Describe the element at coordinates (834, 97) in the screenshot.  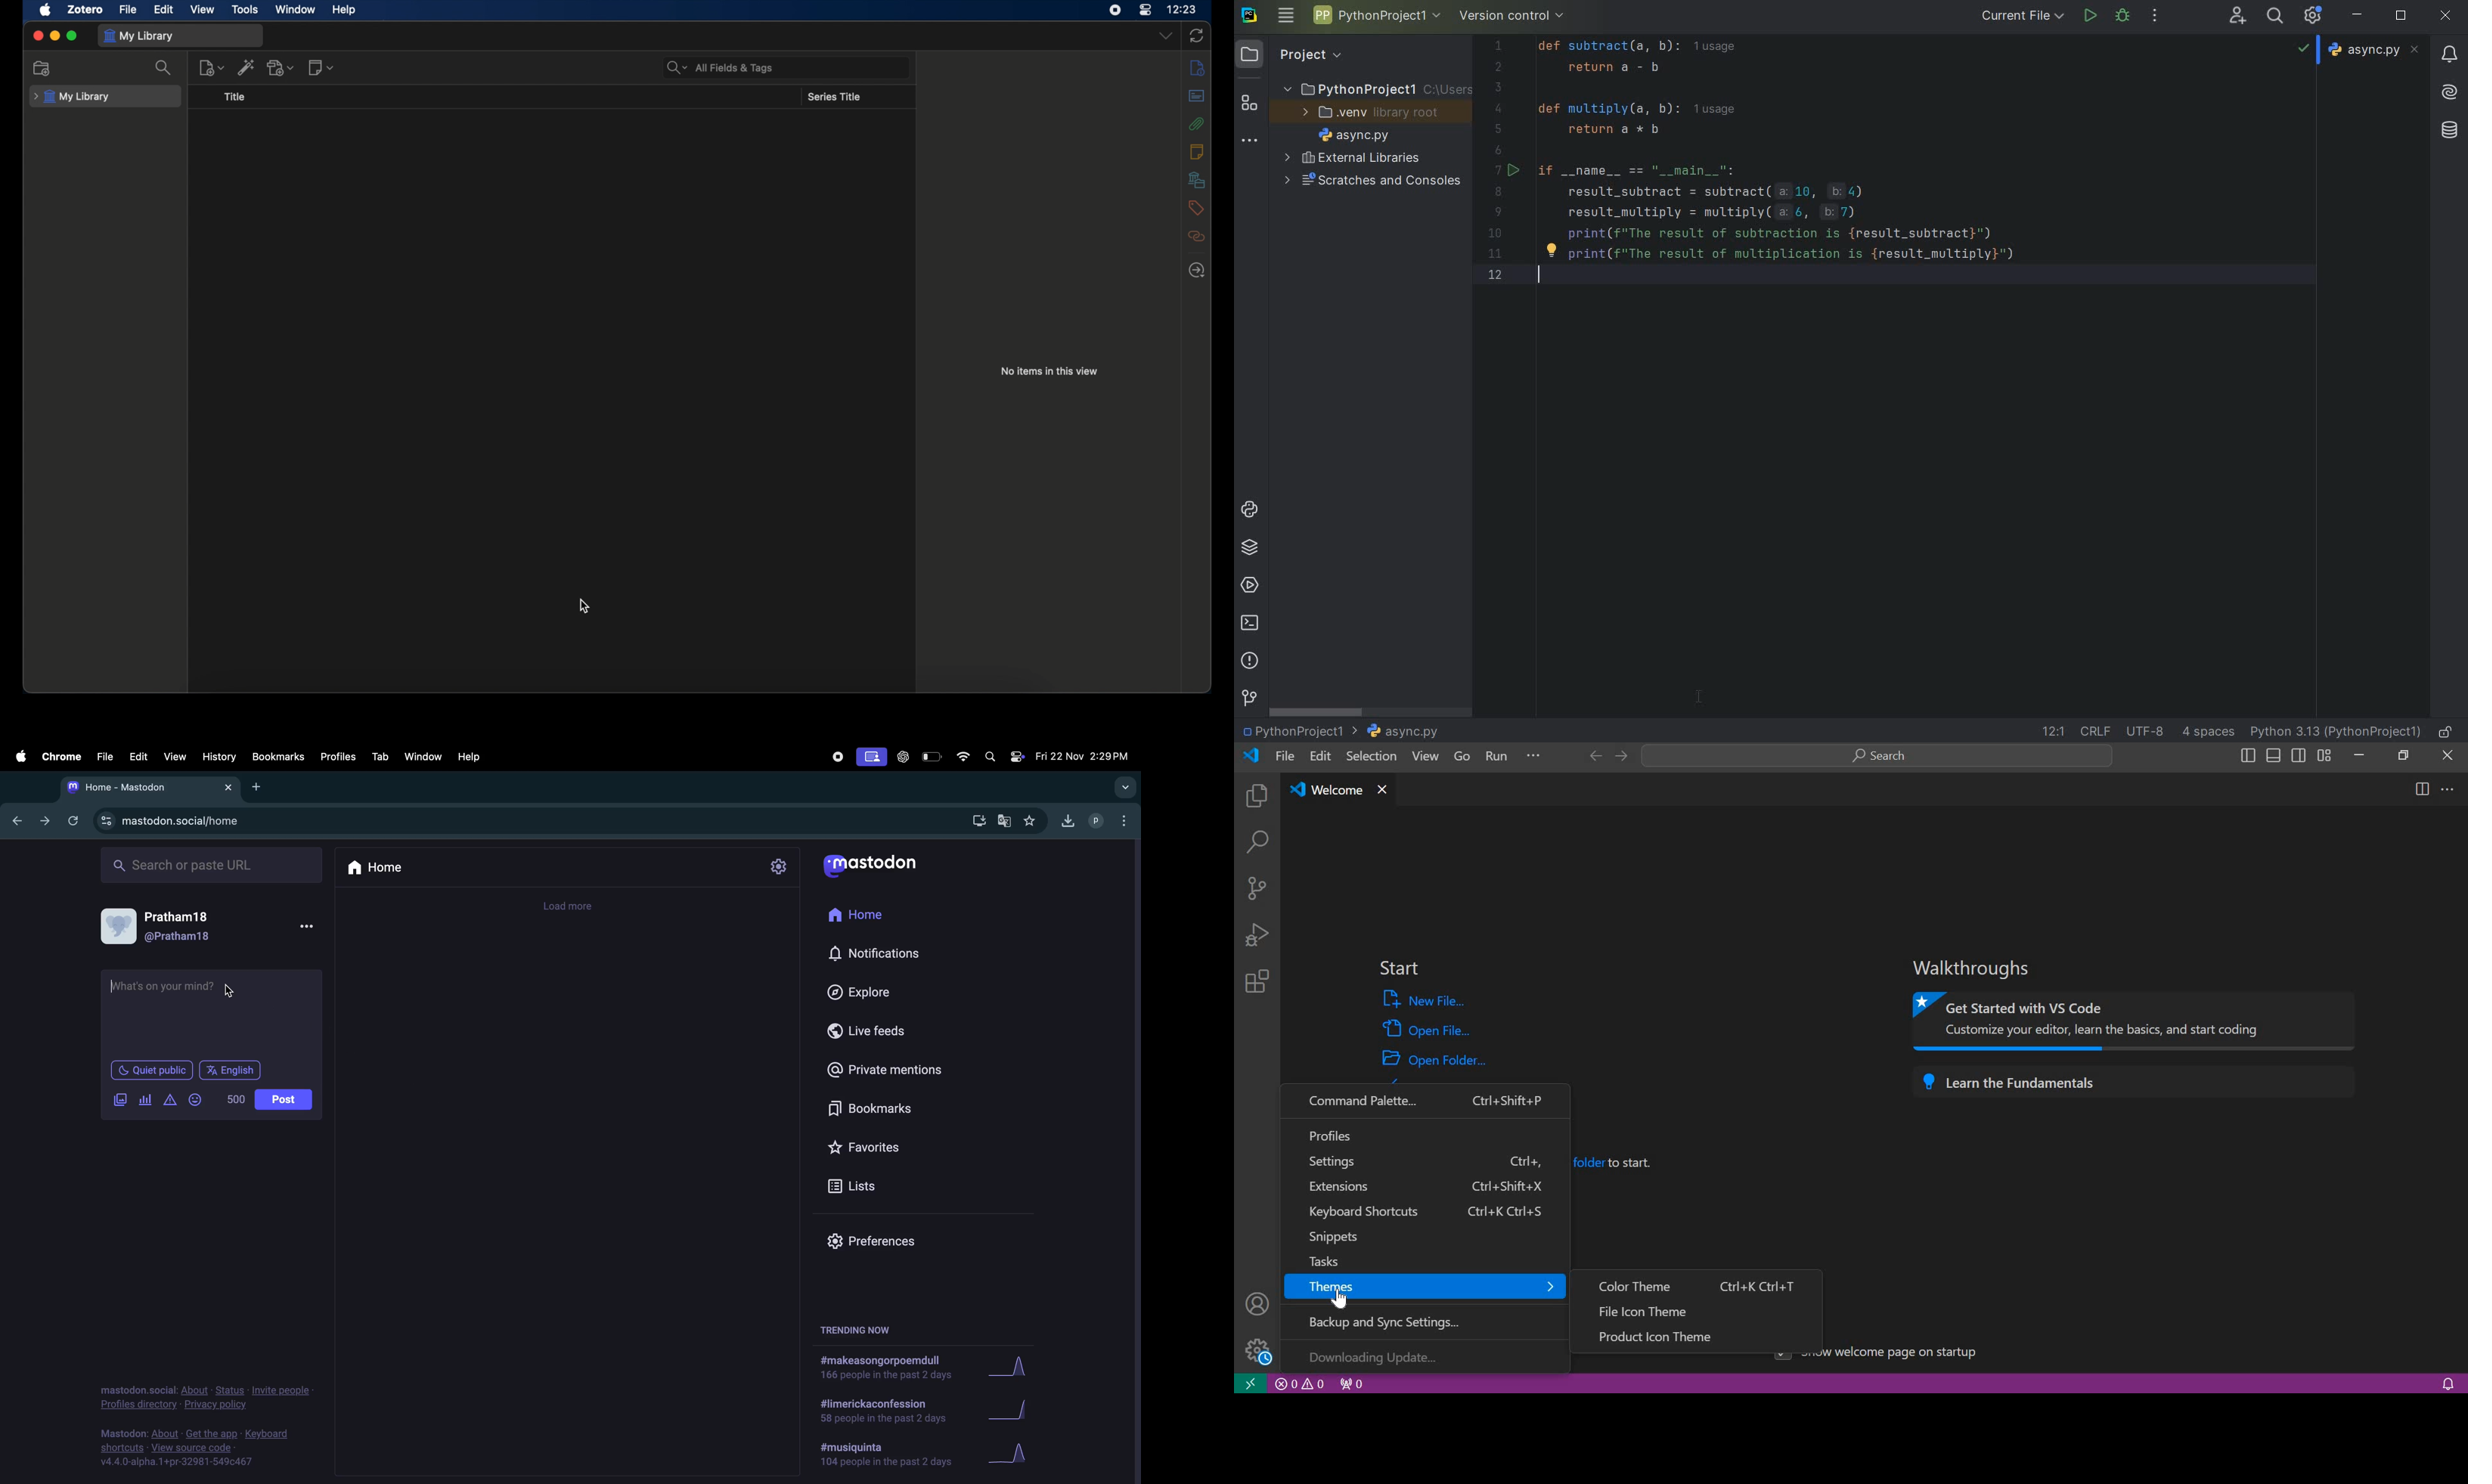
I see `series title` at that location.